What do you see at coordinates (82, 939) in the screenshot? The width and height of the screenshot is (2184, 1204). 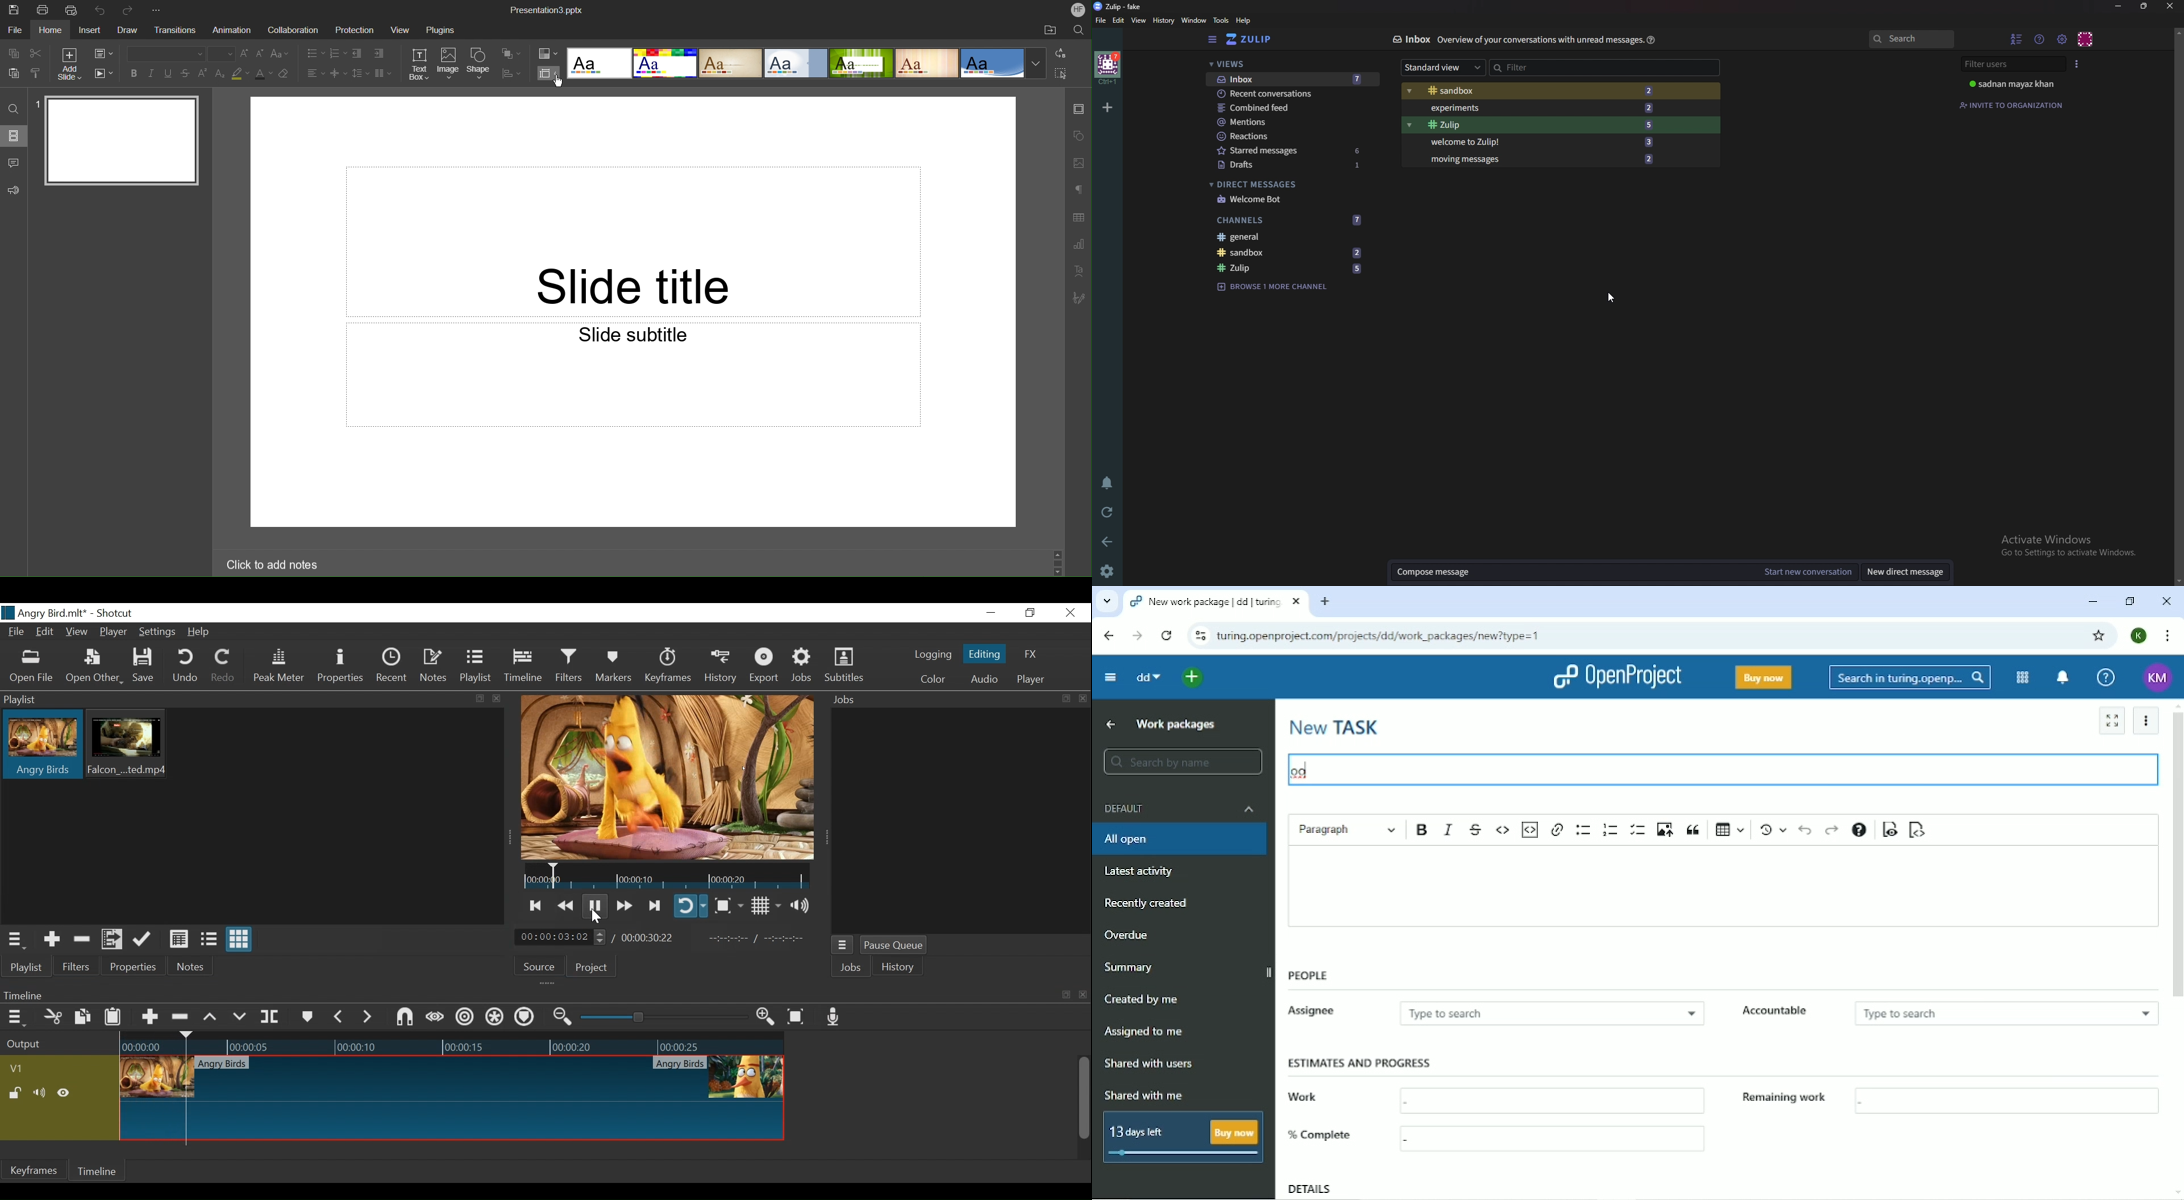 I see `Remove cut` at bounding box center [82, 939].